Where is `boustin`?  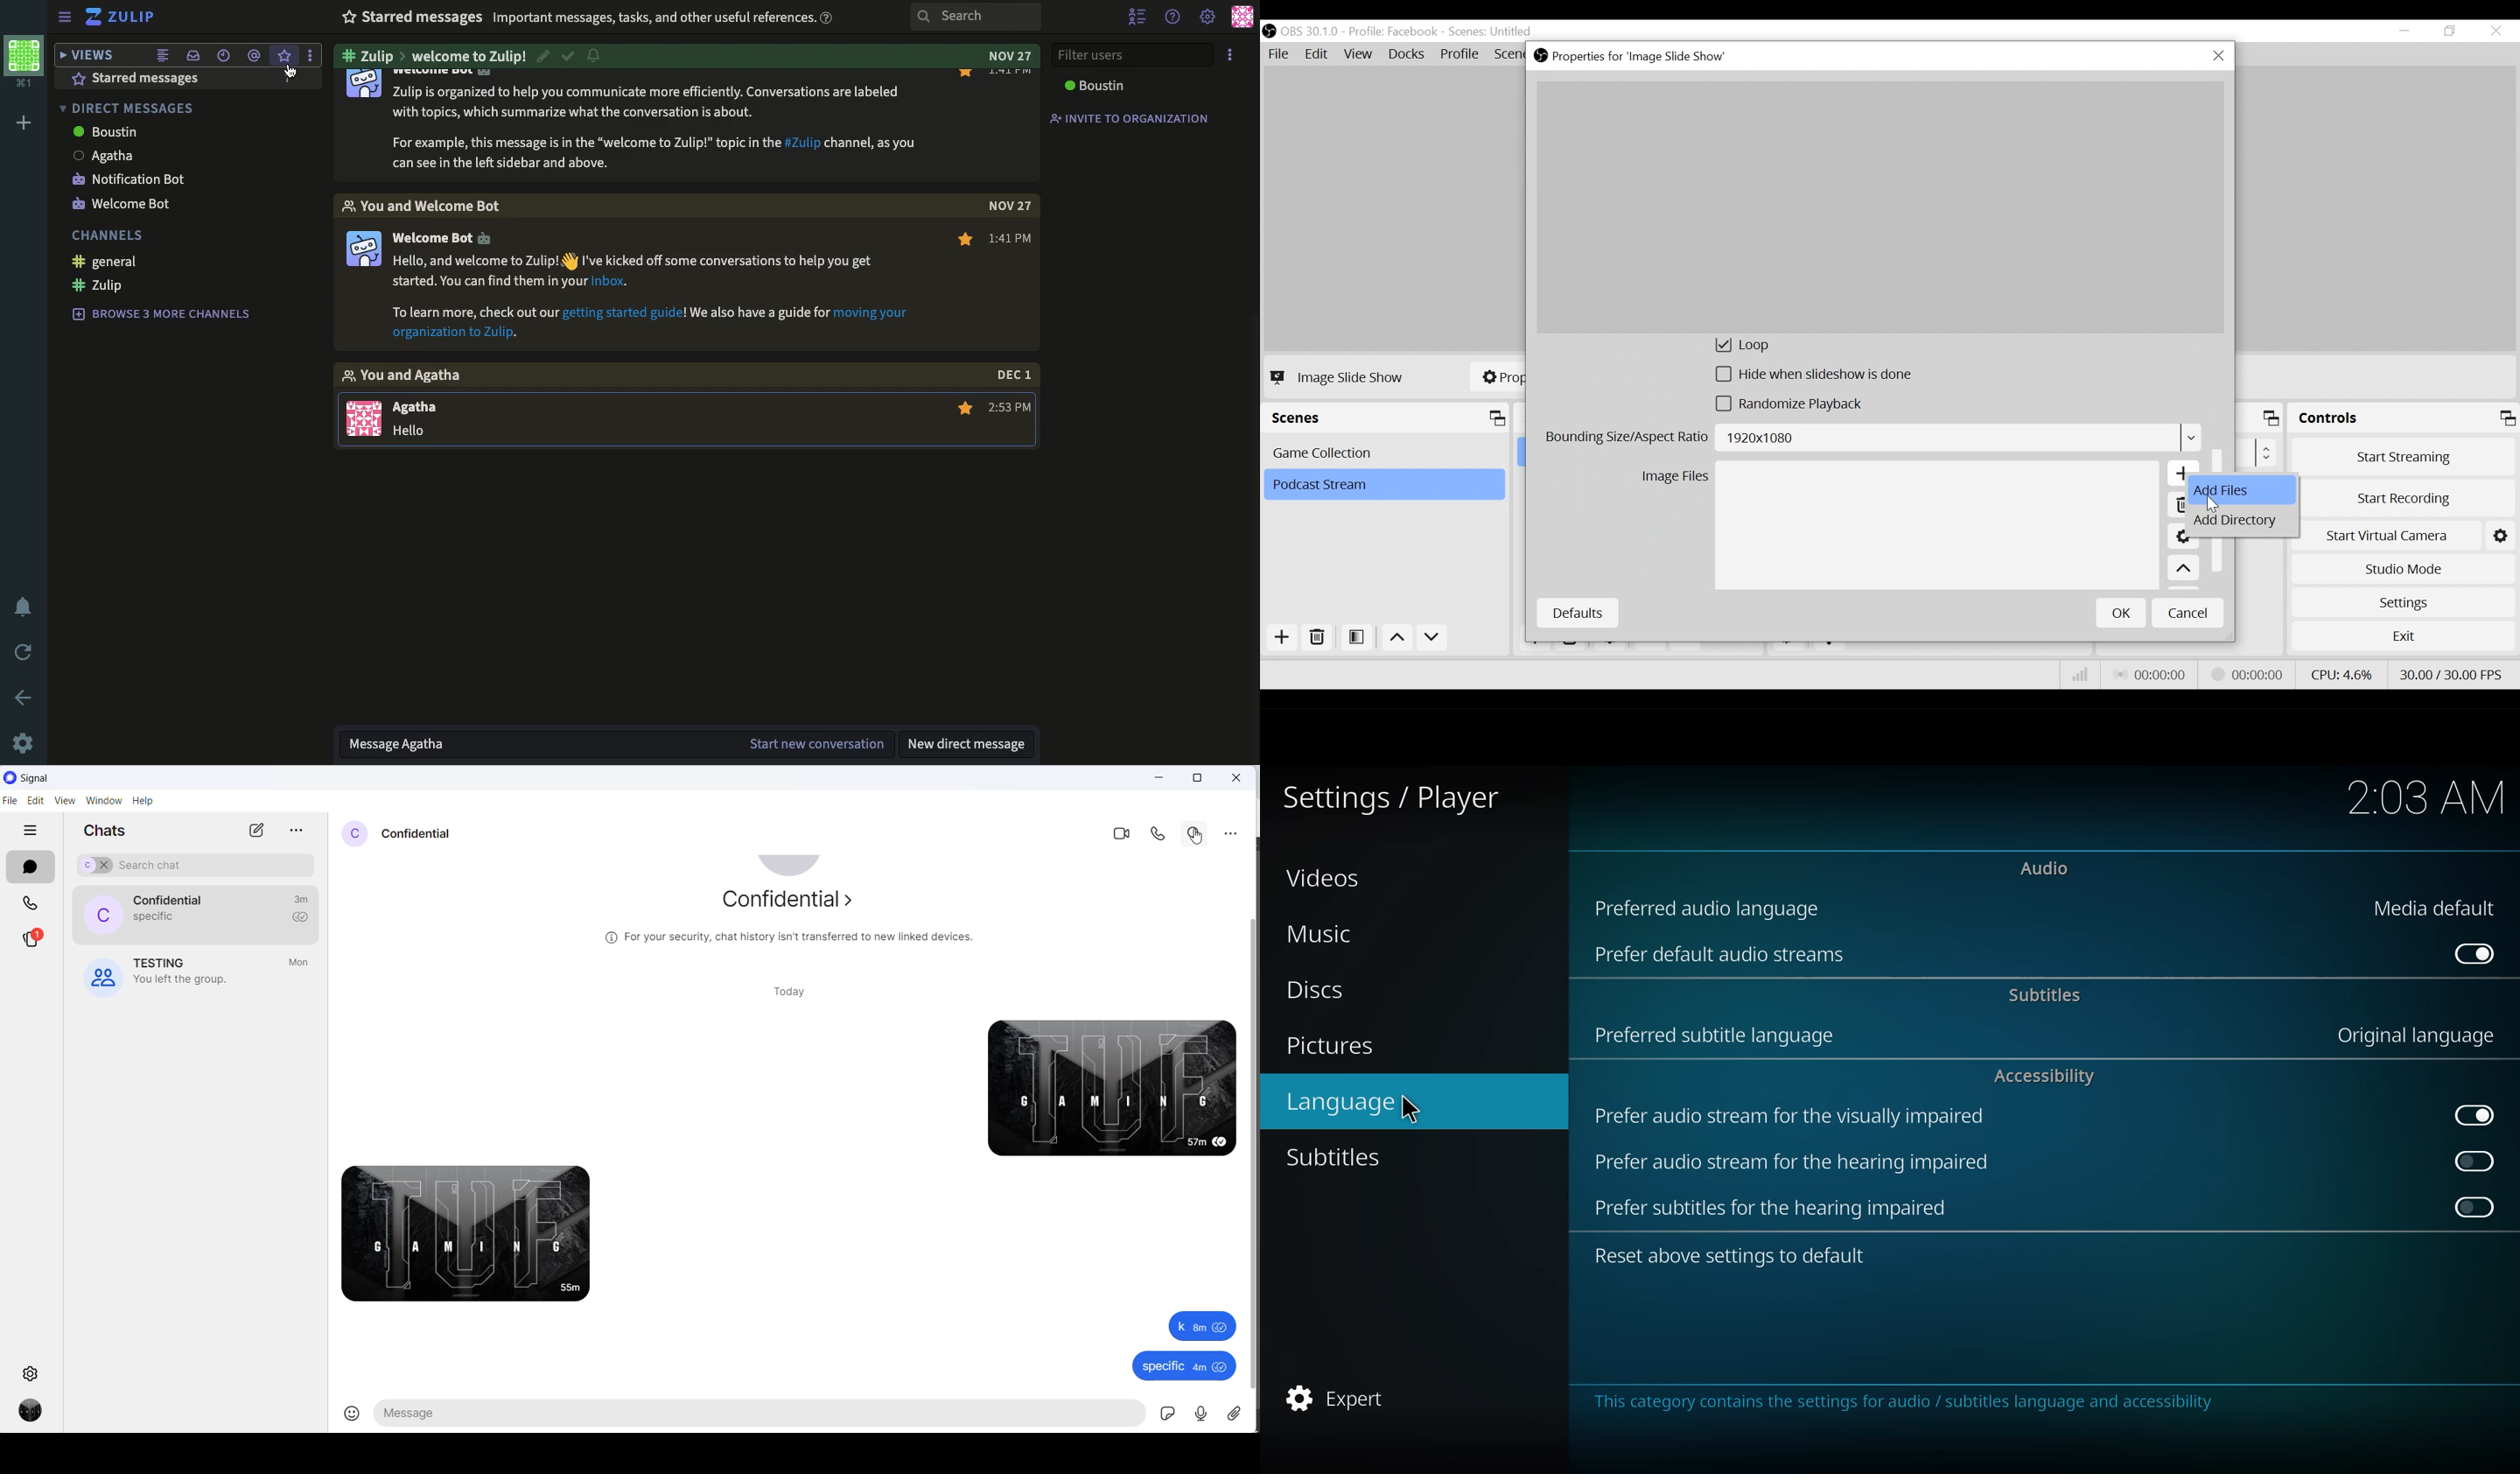
boustin is located at coordinates (98, 132).